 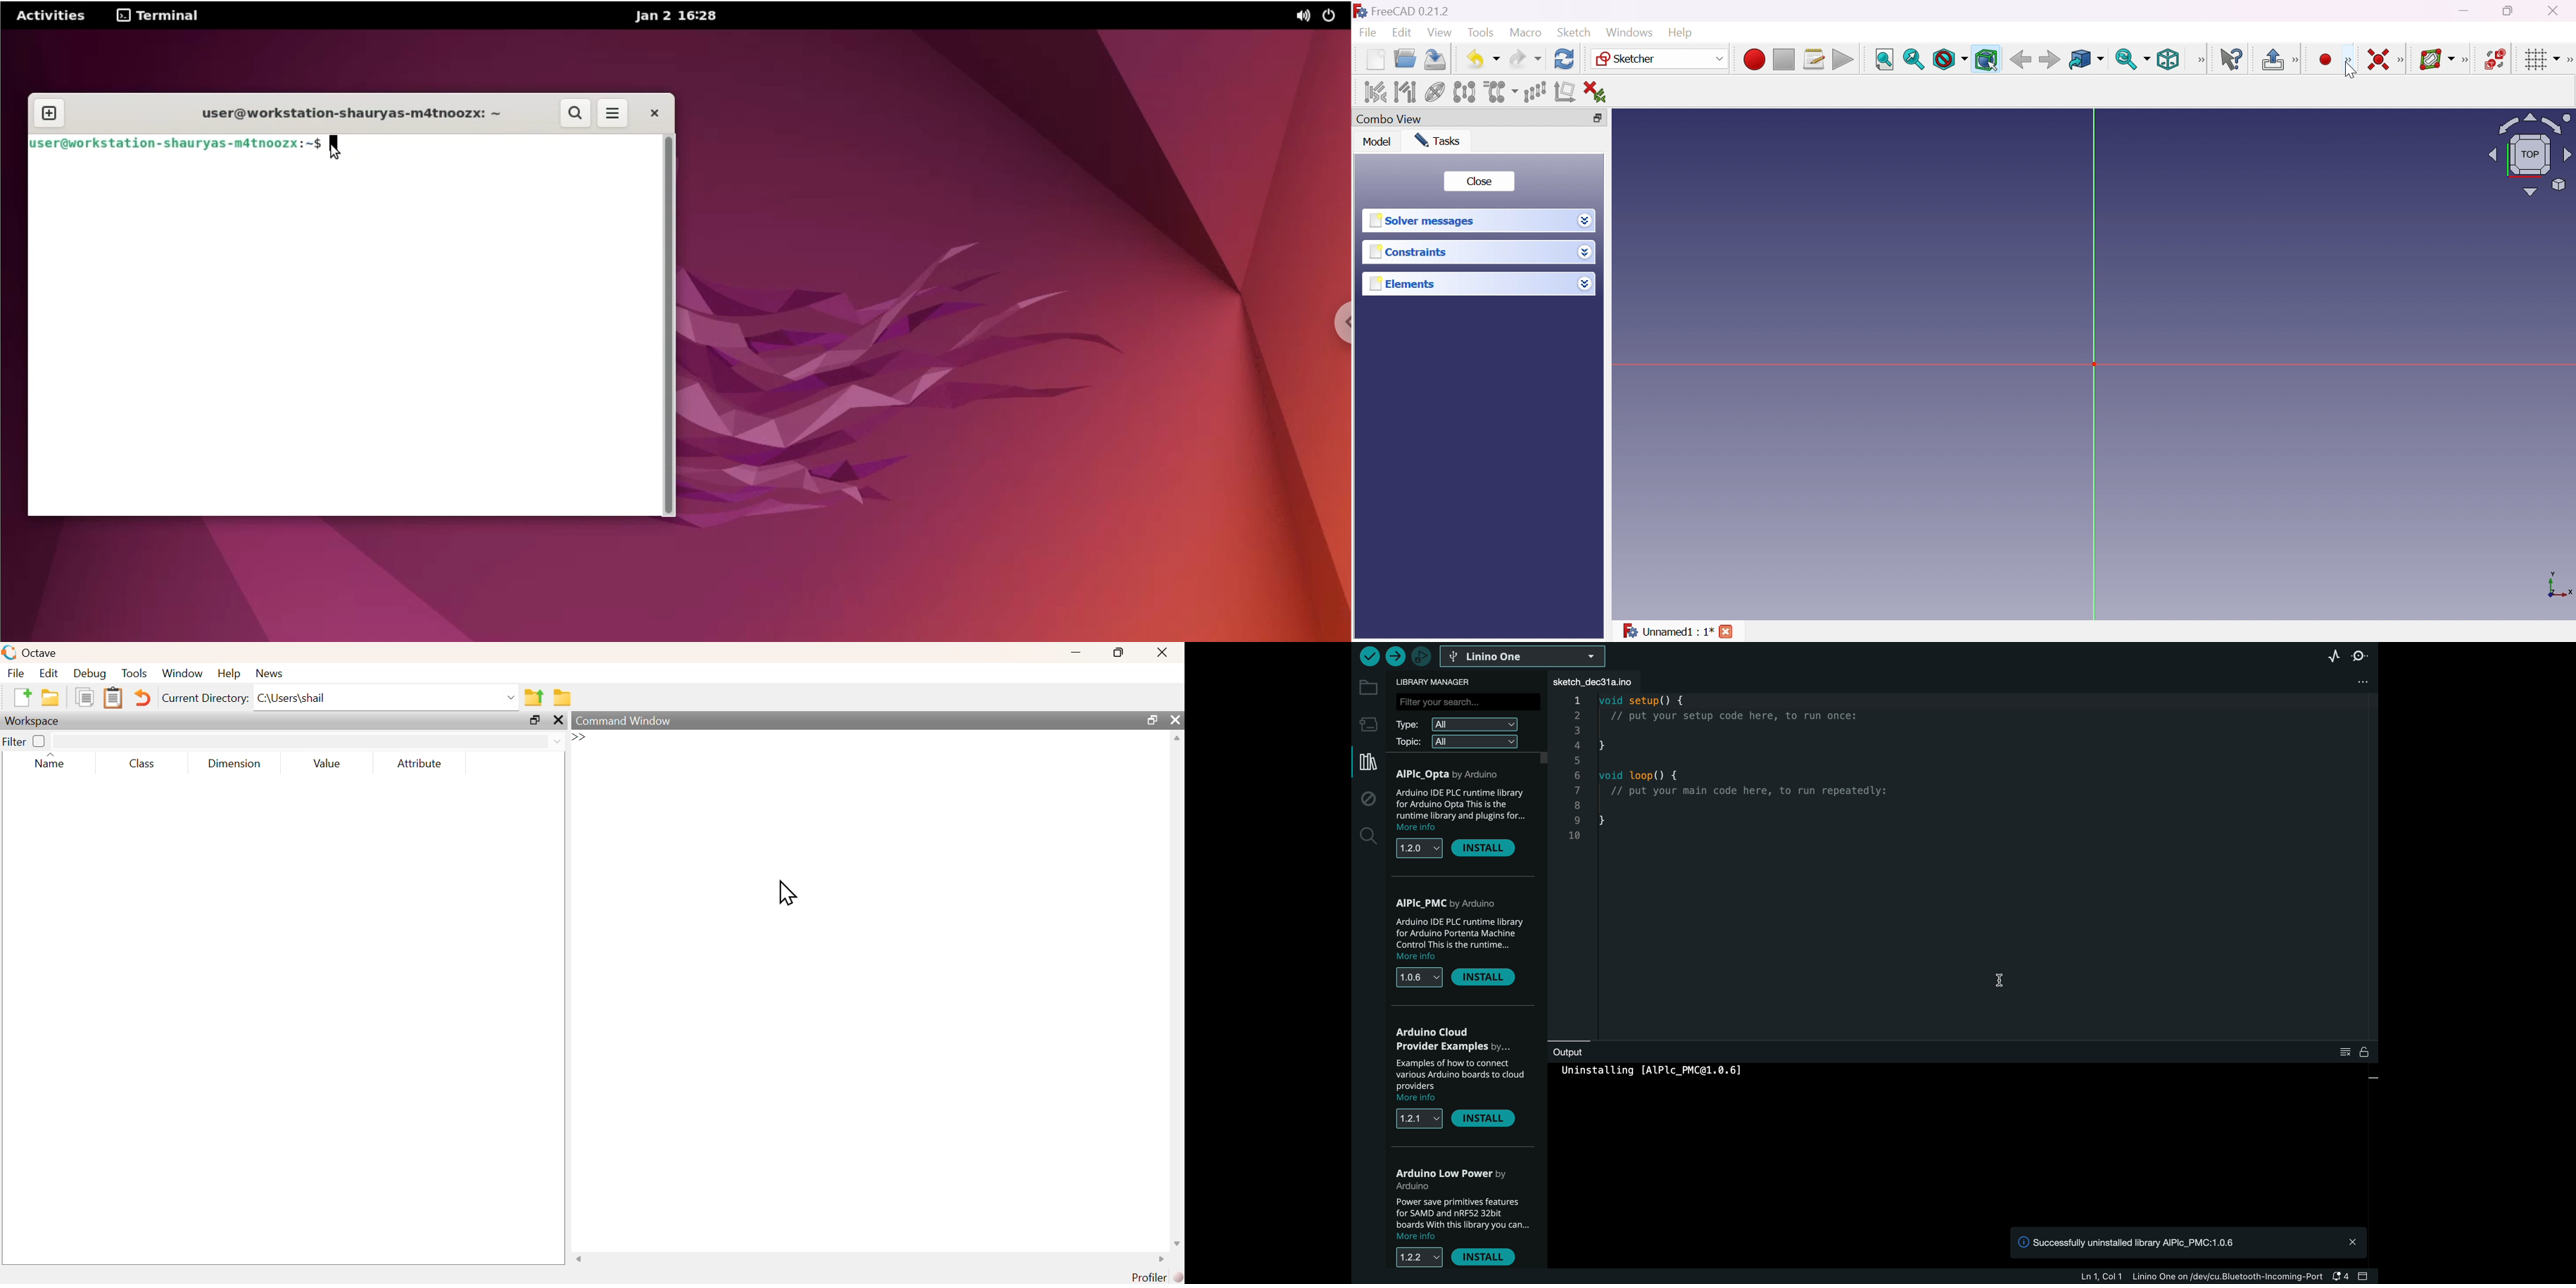 What do you see at coordinates (22, 697) in the screenshot?
I see `New File` at bounding box center [22, 697].